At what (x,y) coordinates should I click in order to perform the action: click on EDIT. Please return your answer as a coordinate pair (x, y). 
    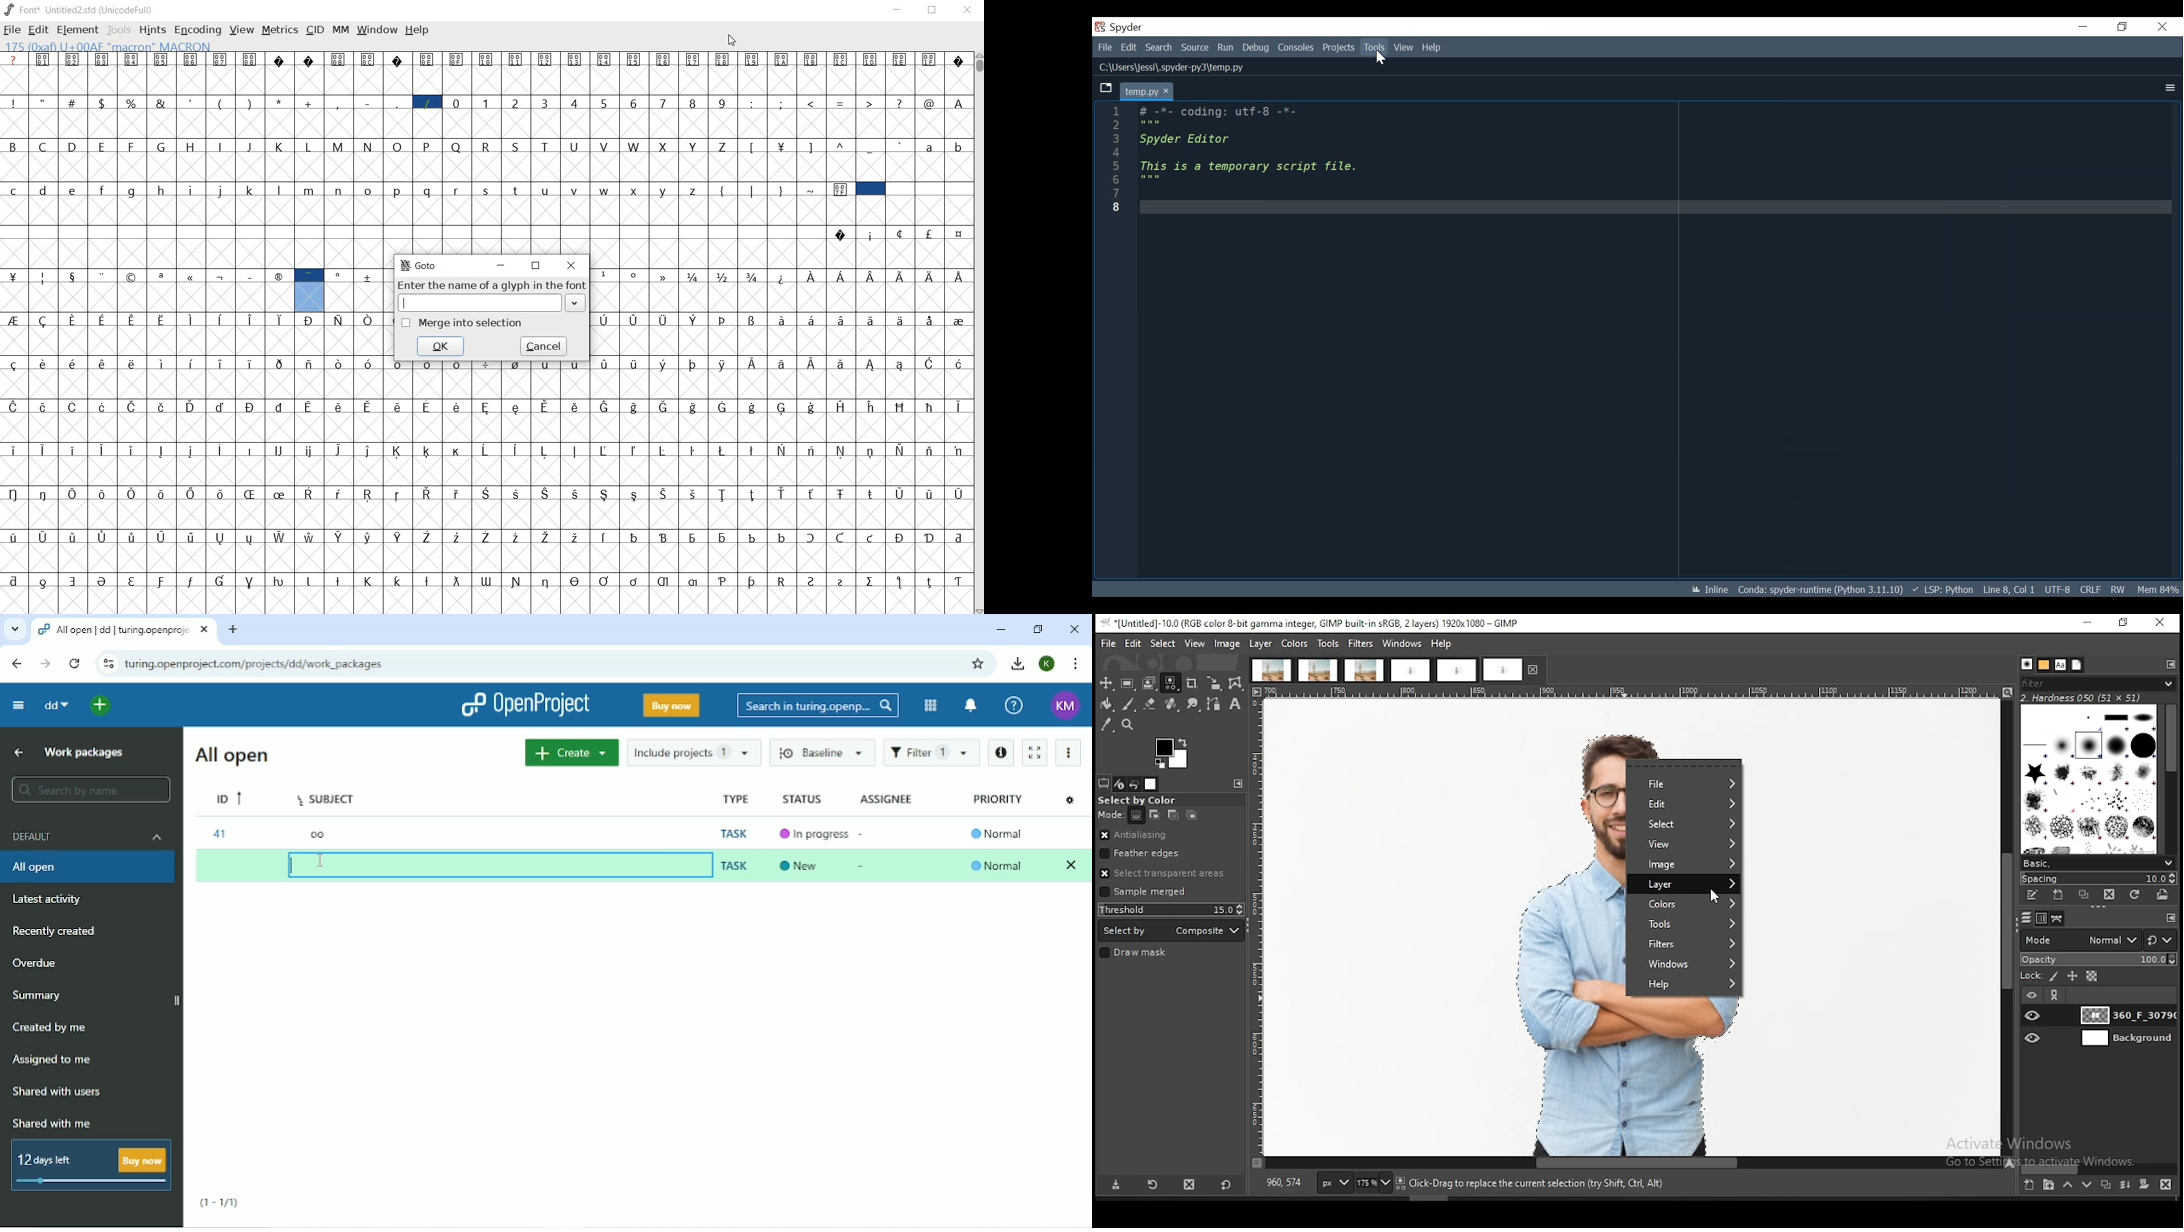
    Looking at the image, I should click on (38, 30).